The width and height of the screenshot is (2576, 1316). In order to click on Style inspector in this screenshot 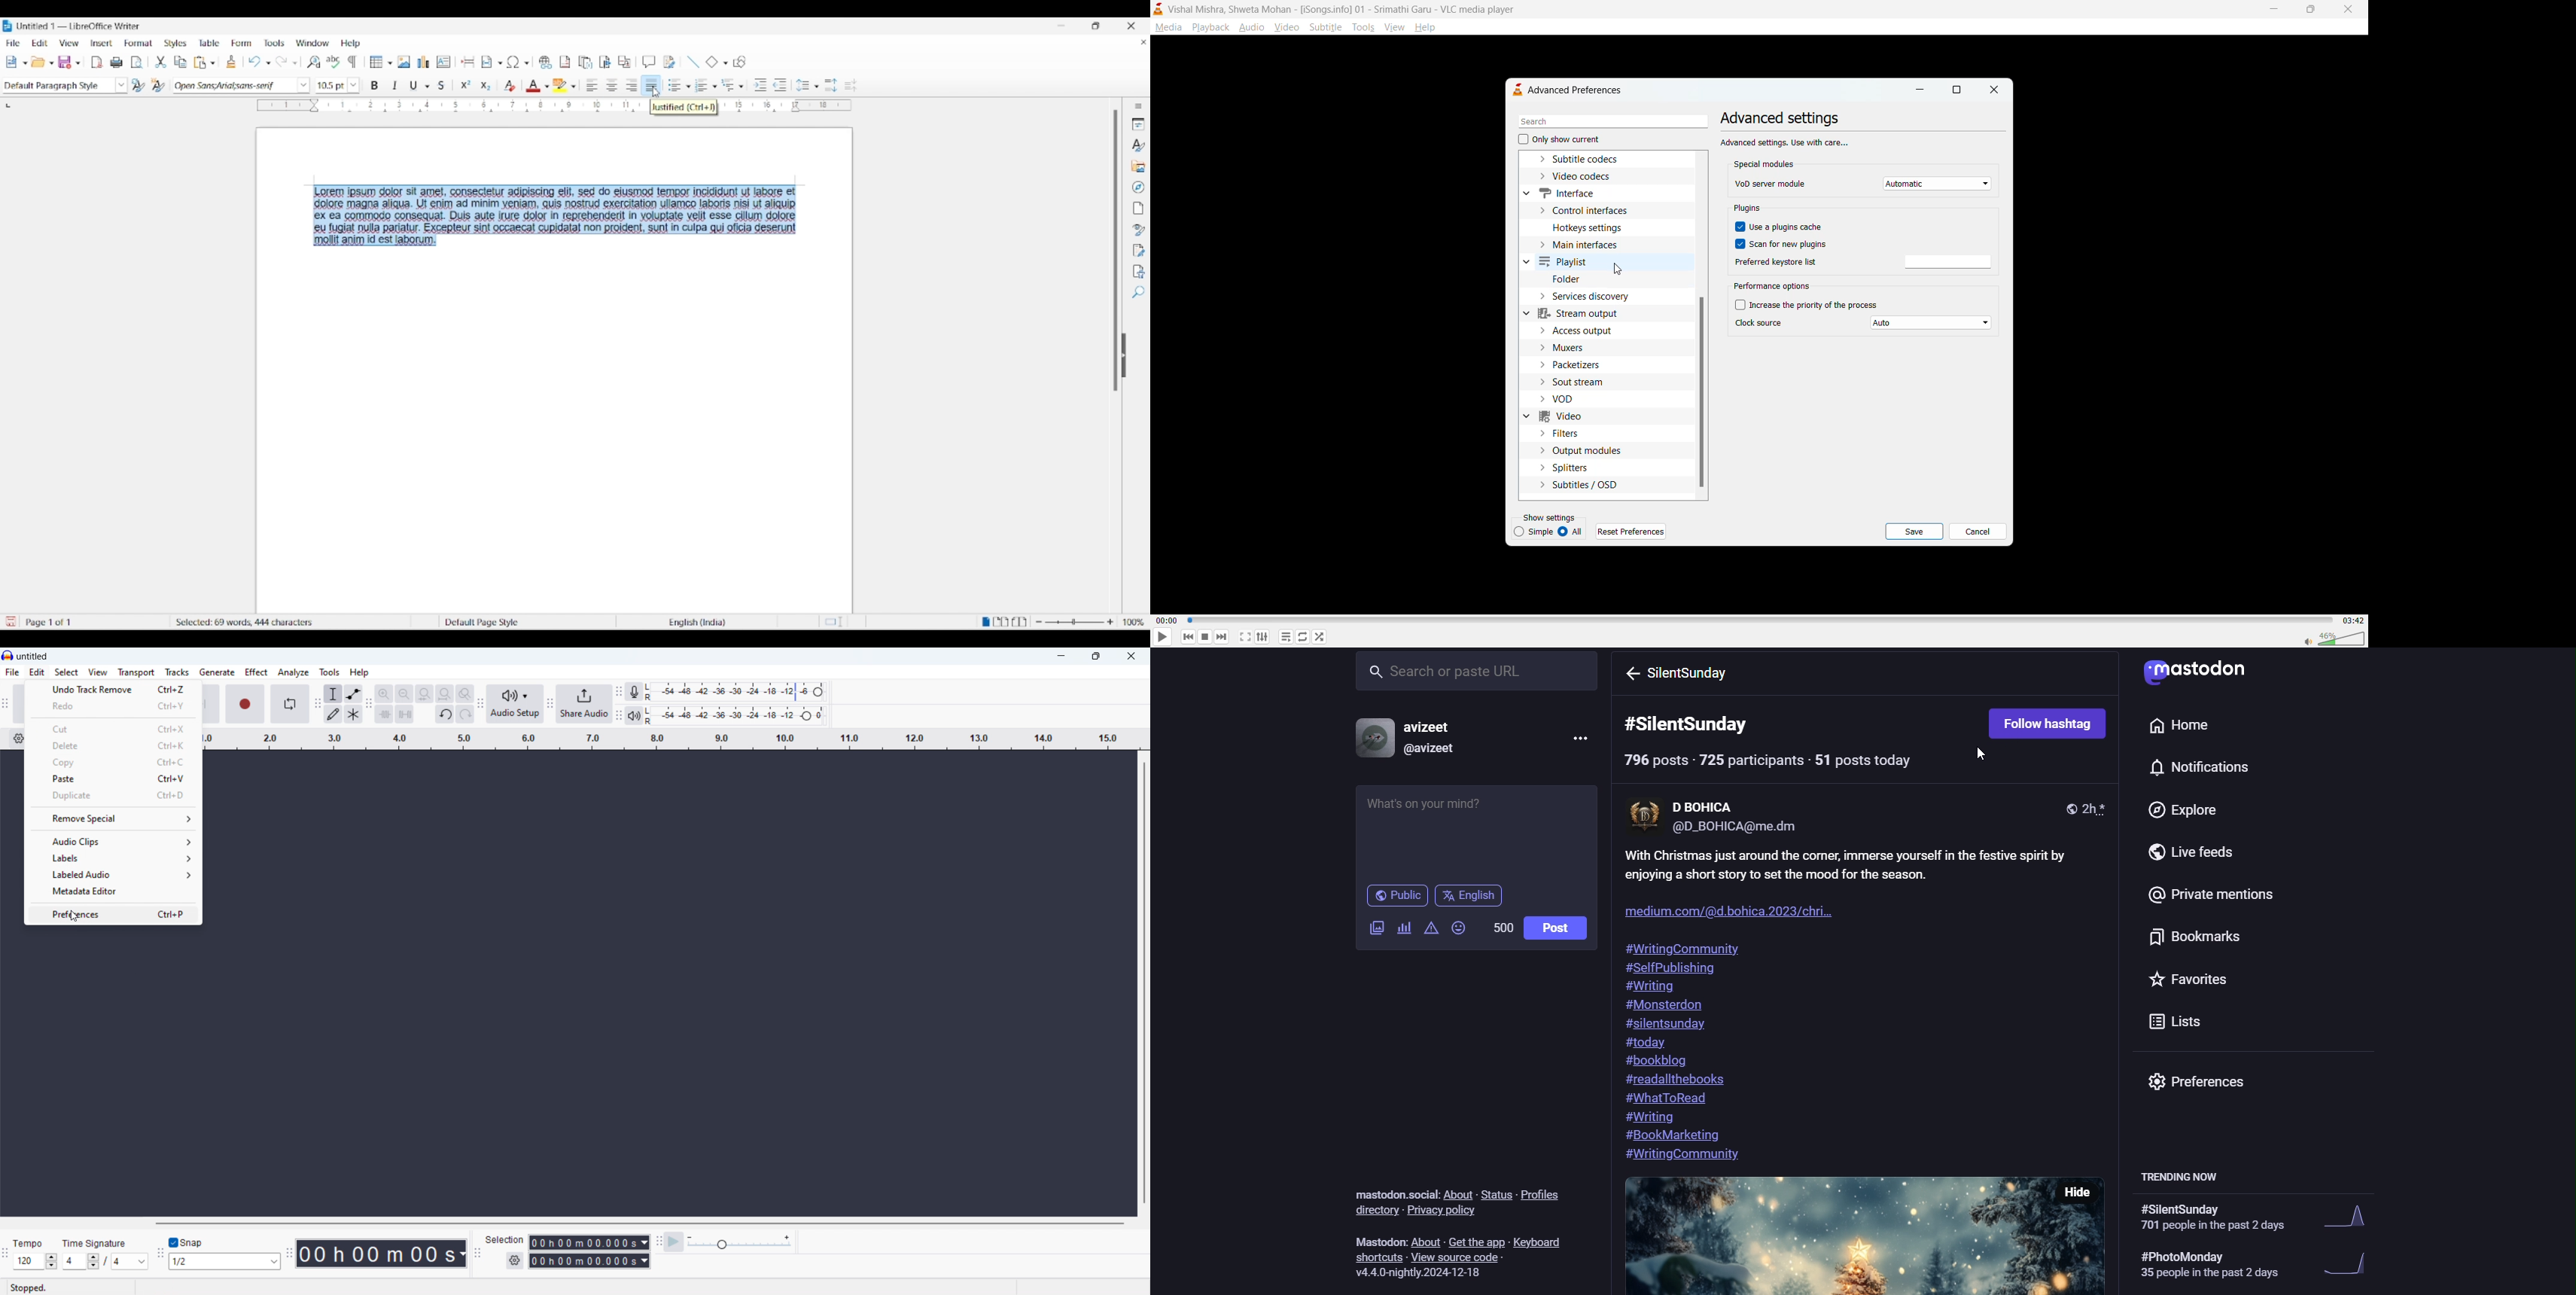, I will do `click(1139, 230)`.